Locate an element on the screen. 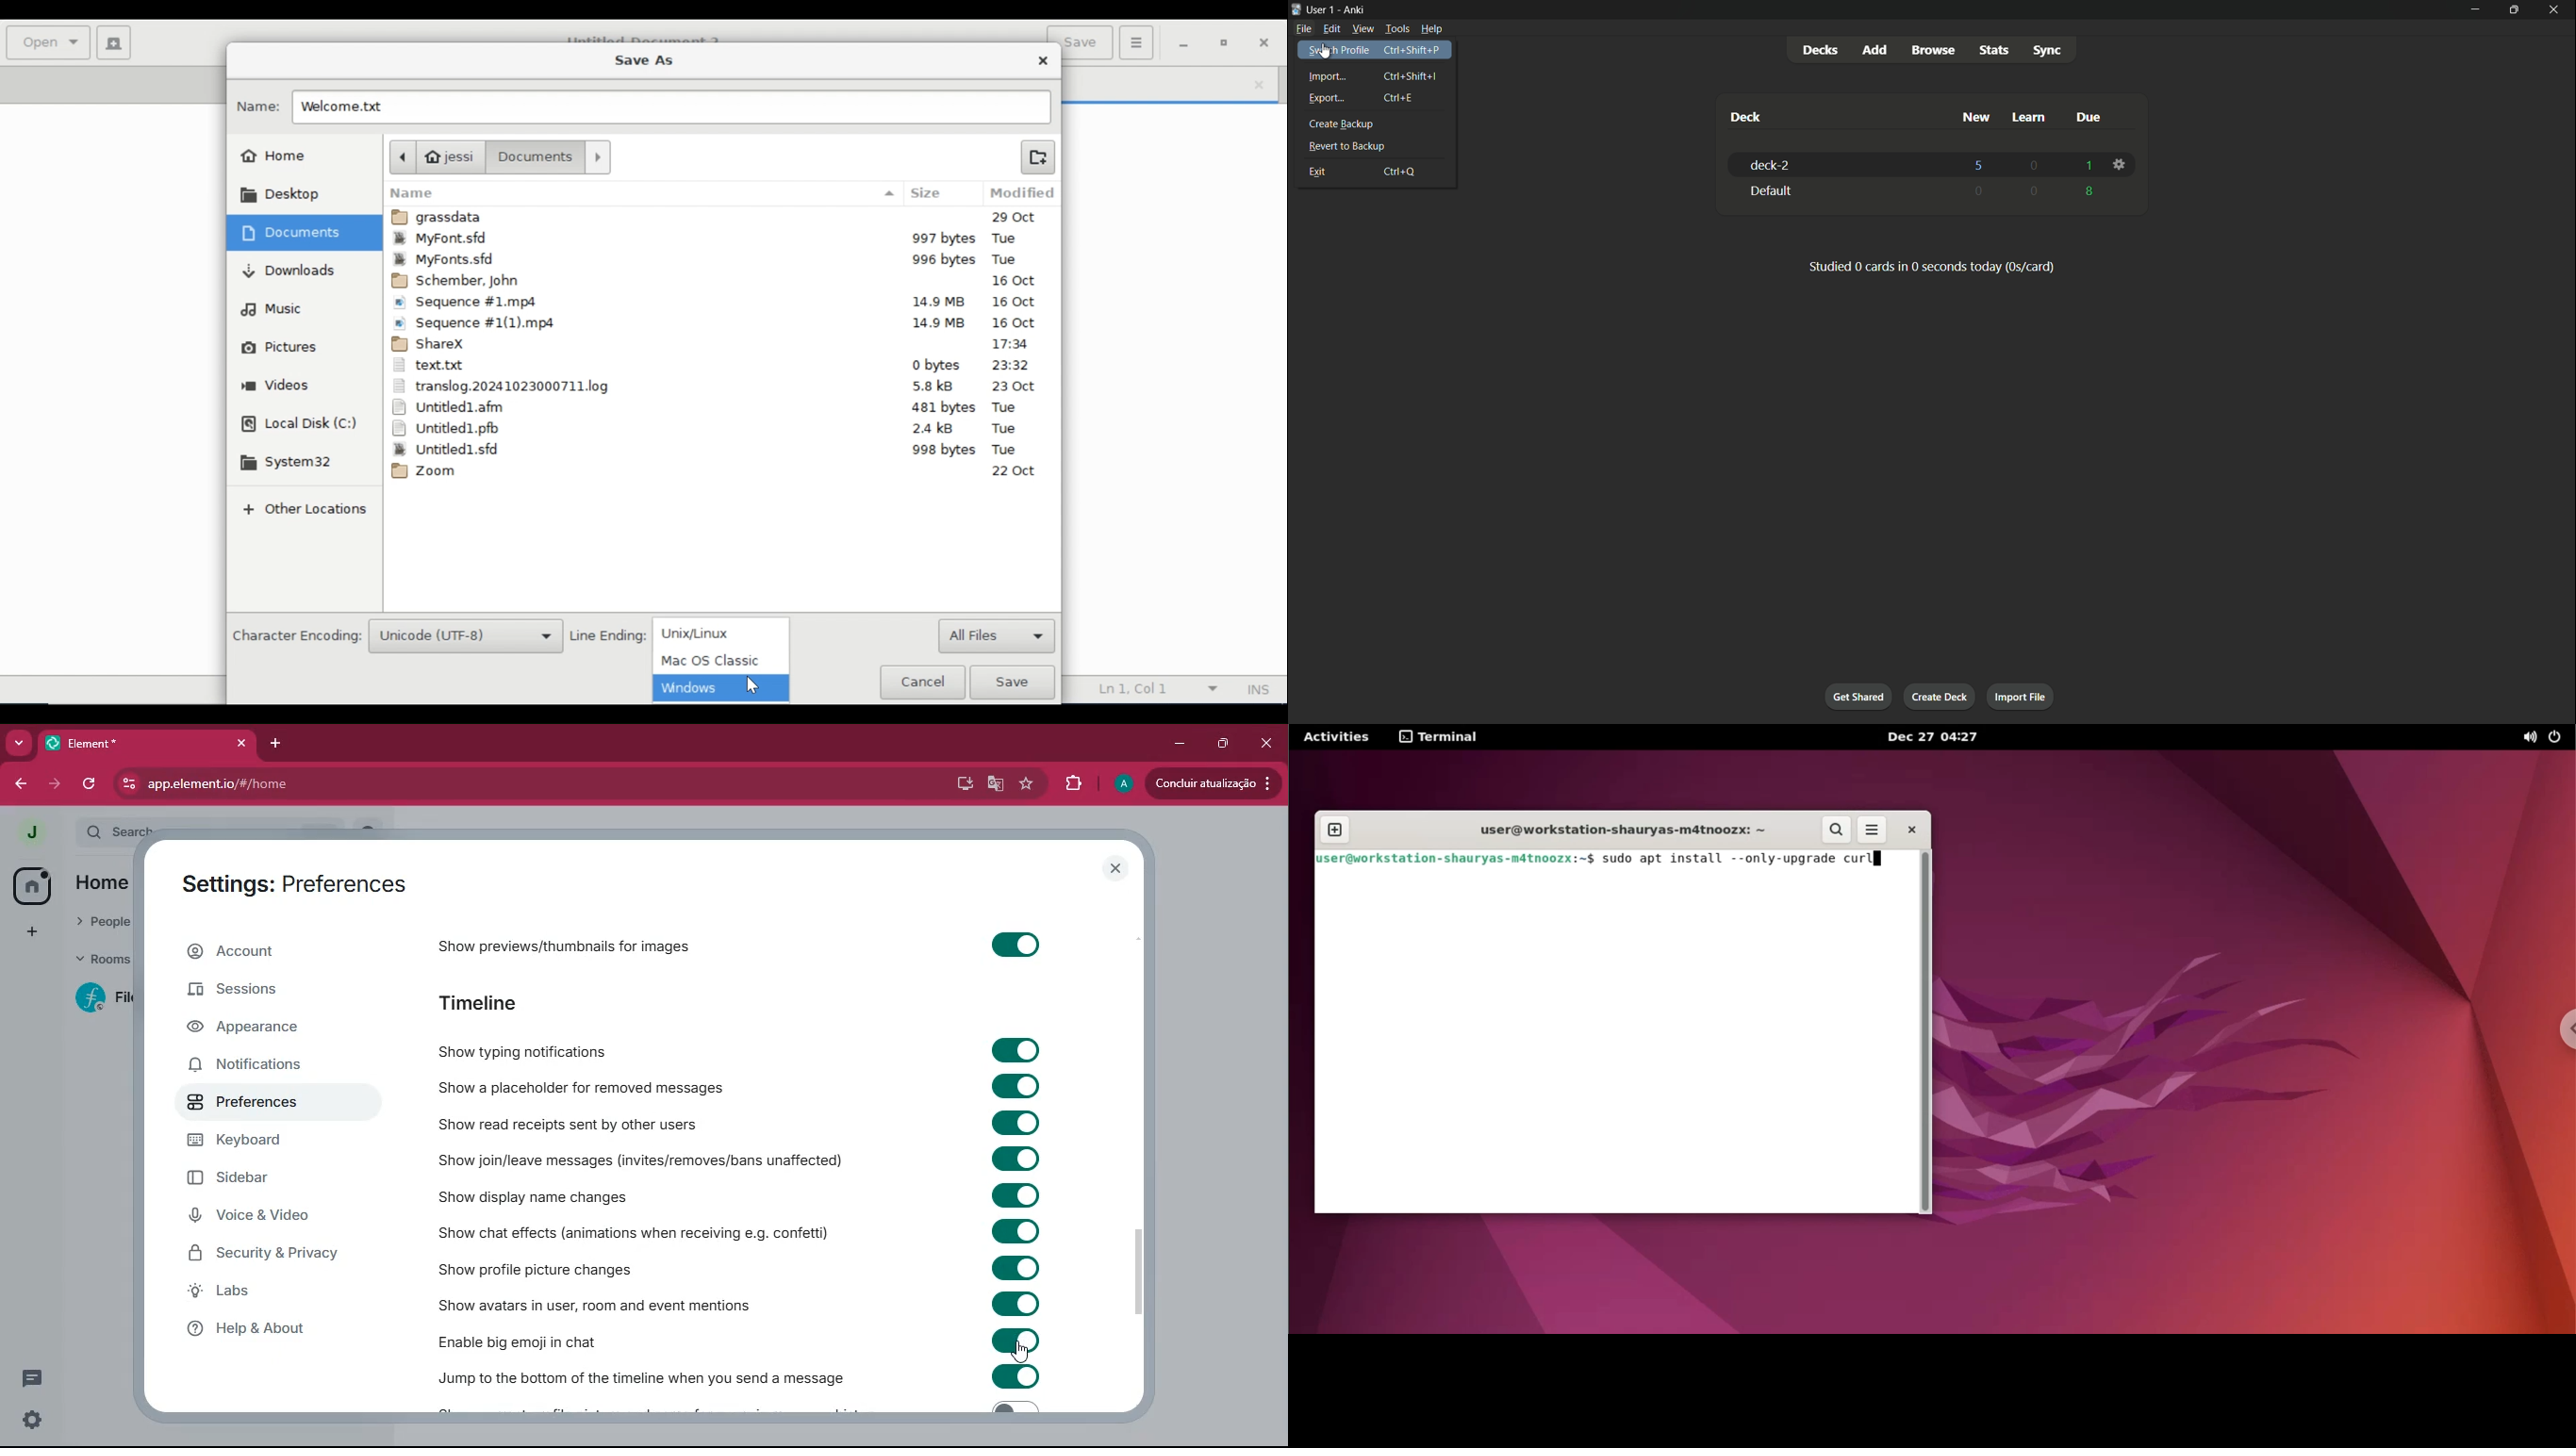 Image resolution: width=2576 pixels, height=1456 pixels. Import is located at coordinates (1375, 74).